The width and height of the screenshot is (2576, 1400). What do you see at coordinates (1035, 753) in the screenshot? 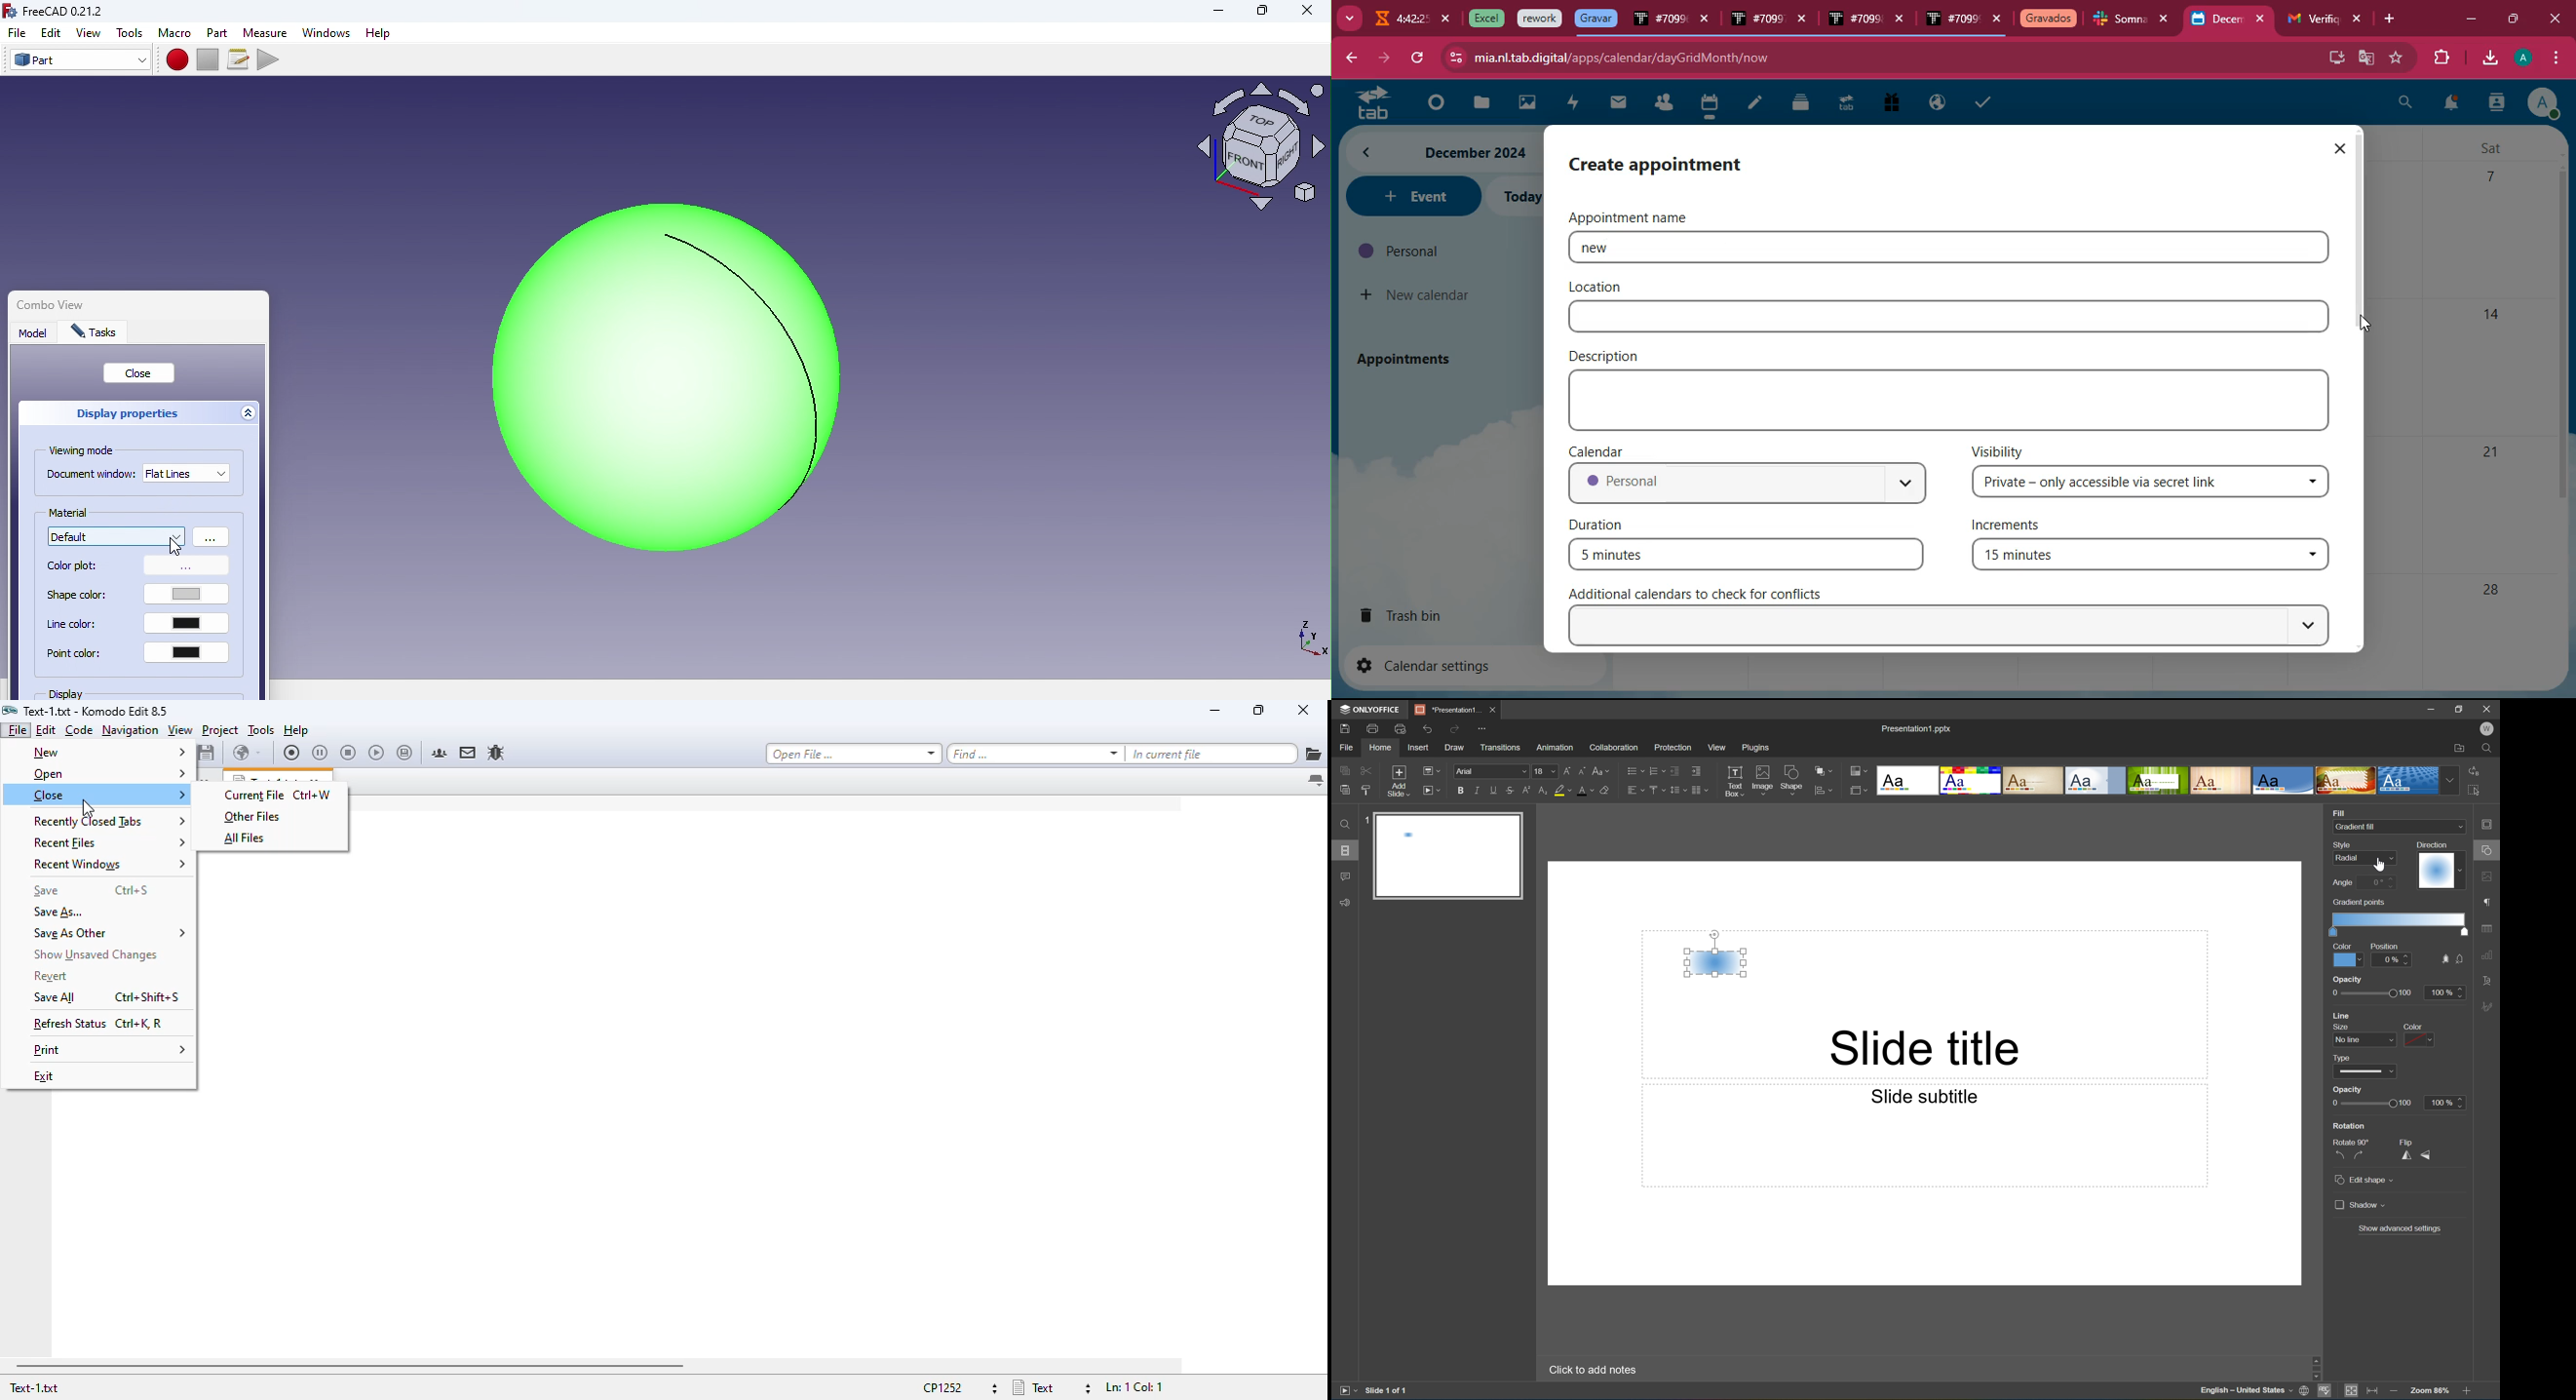
I see `find ` at bounding box center [1035, 753].